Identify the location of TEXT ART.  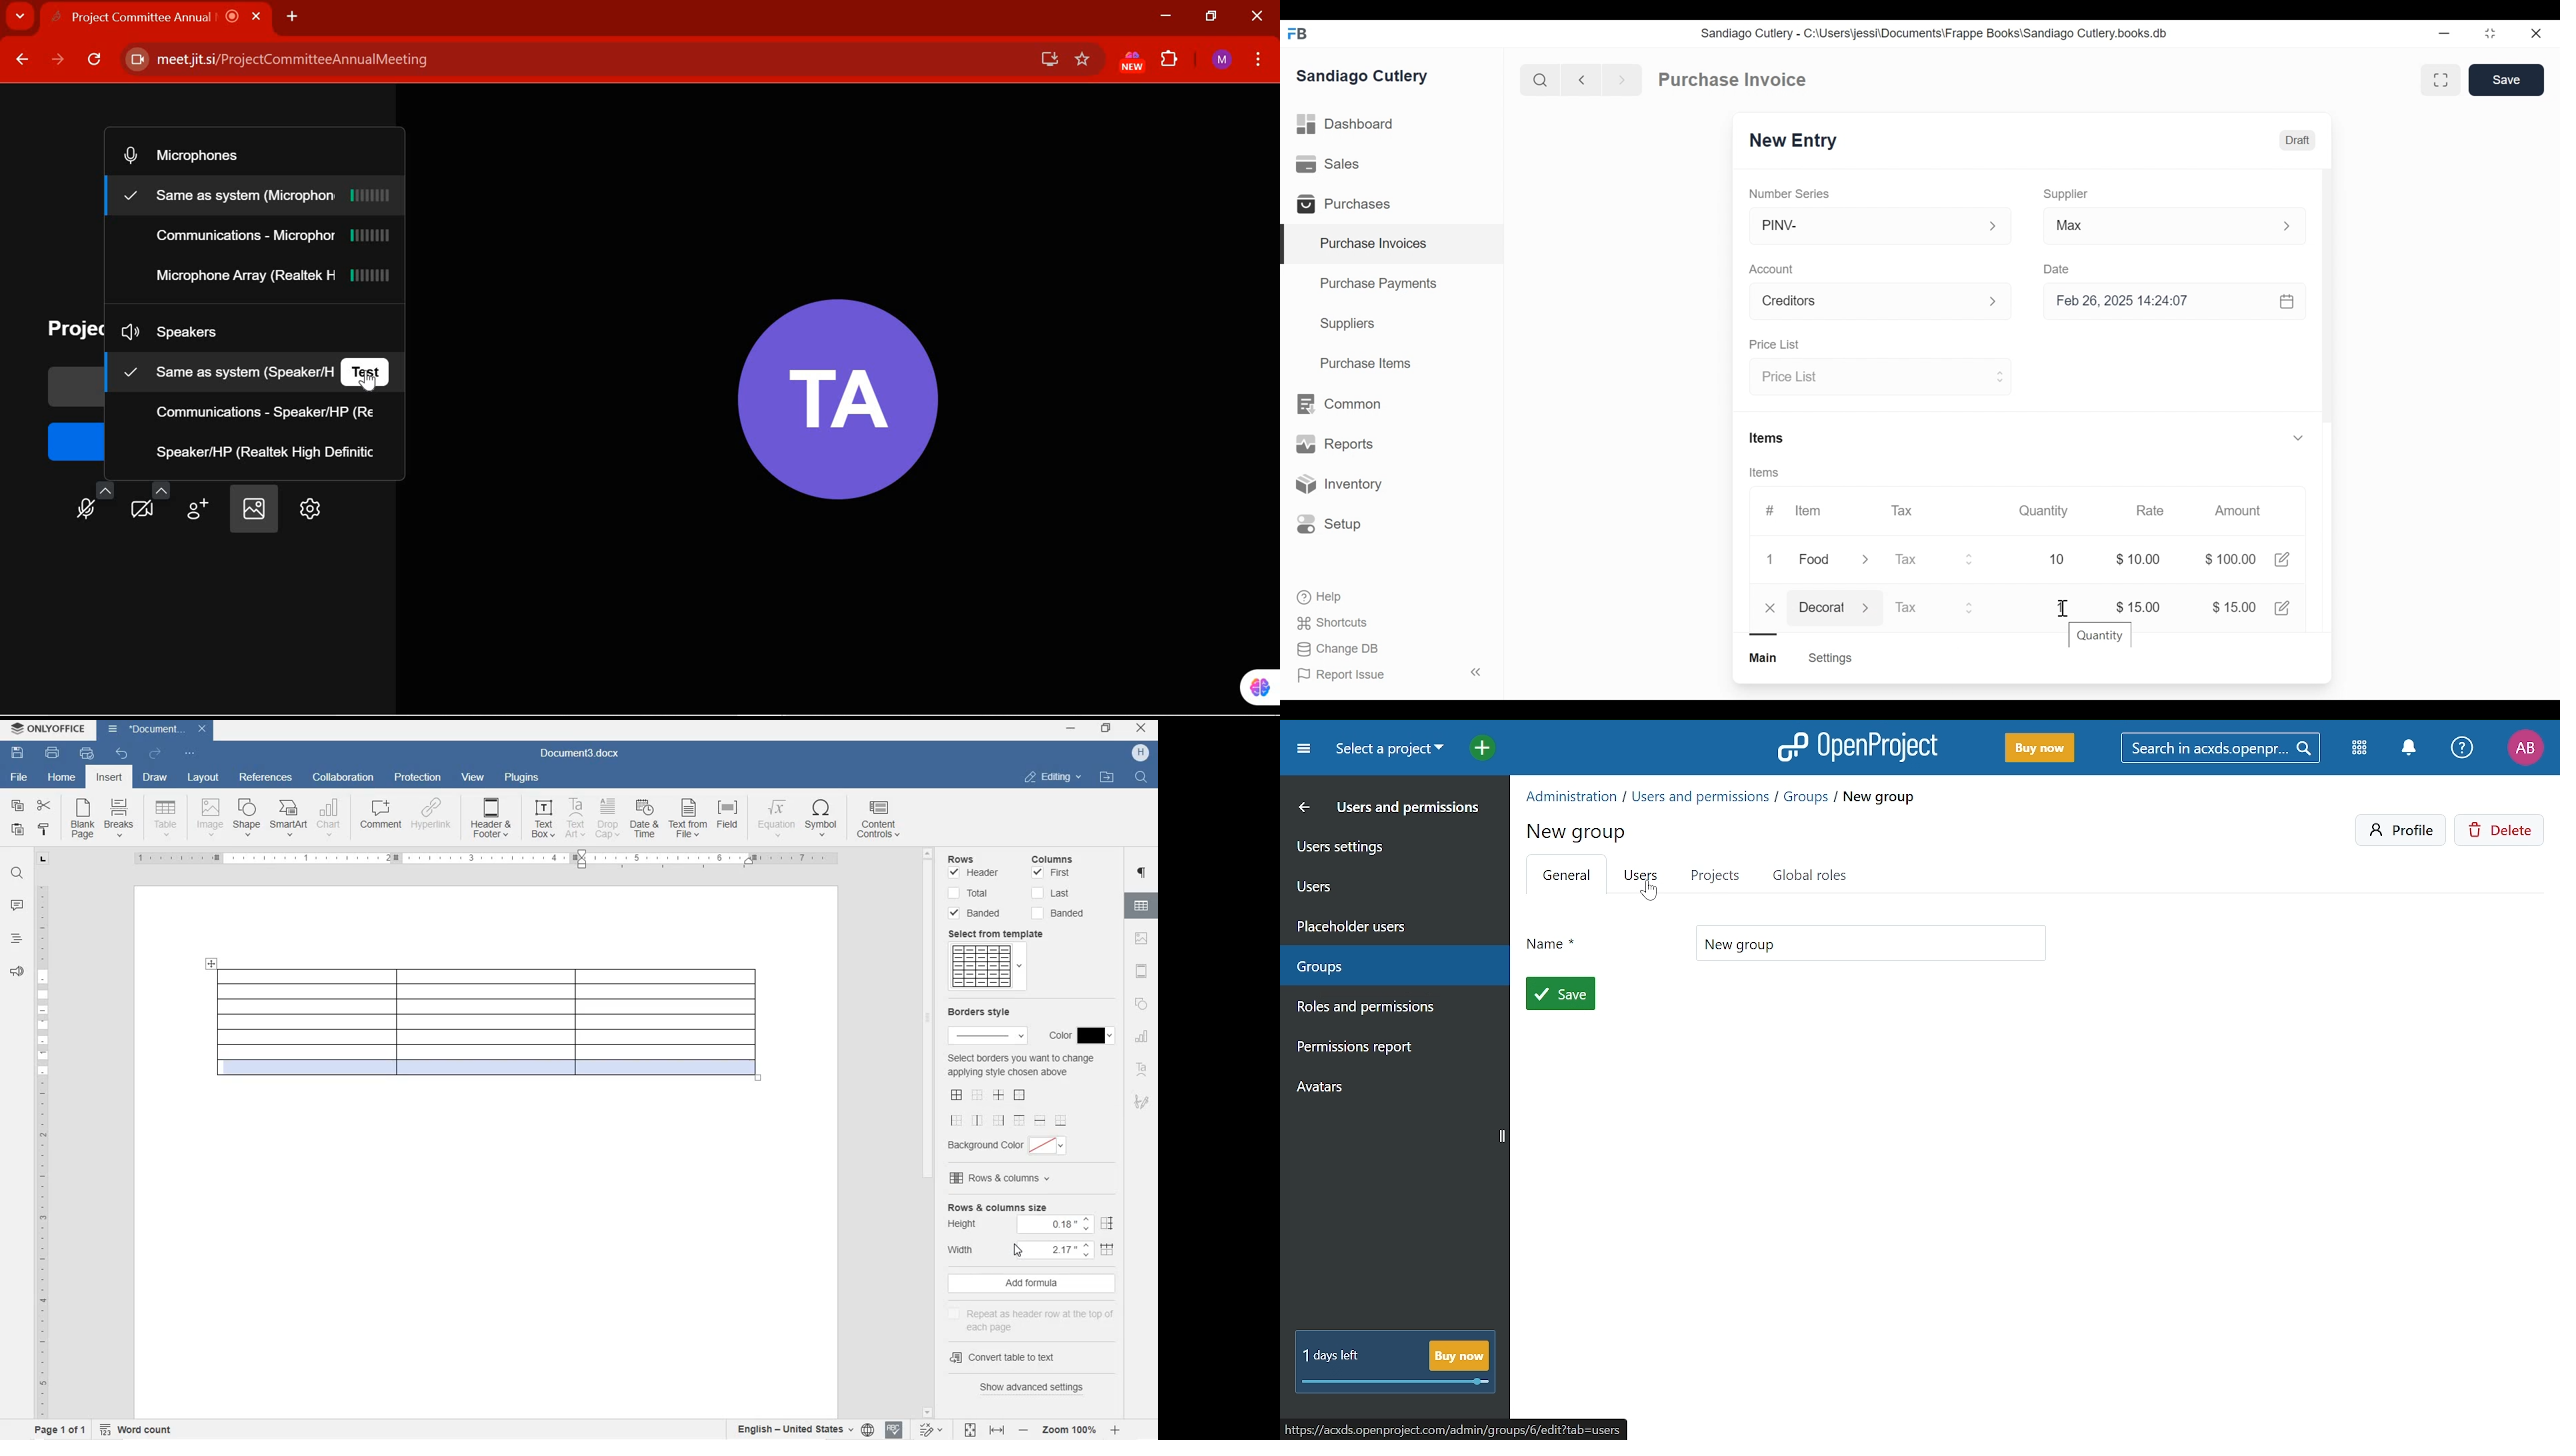
(1143, 1070).